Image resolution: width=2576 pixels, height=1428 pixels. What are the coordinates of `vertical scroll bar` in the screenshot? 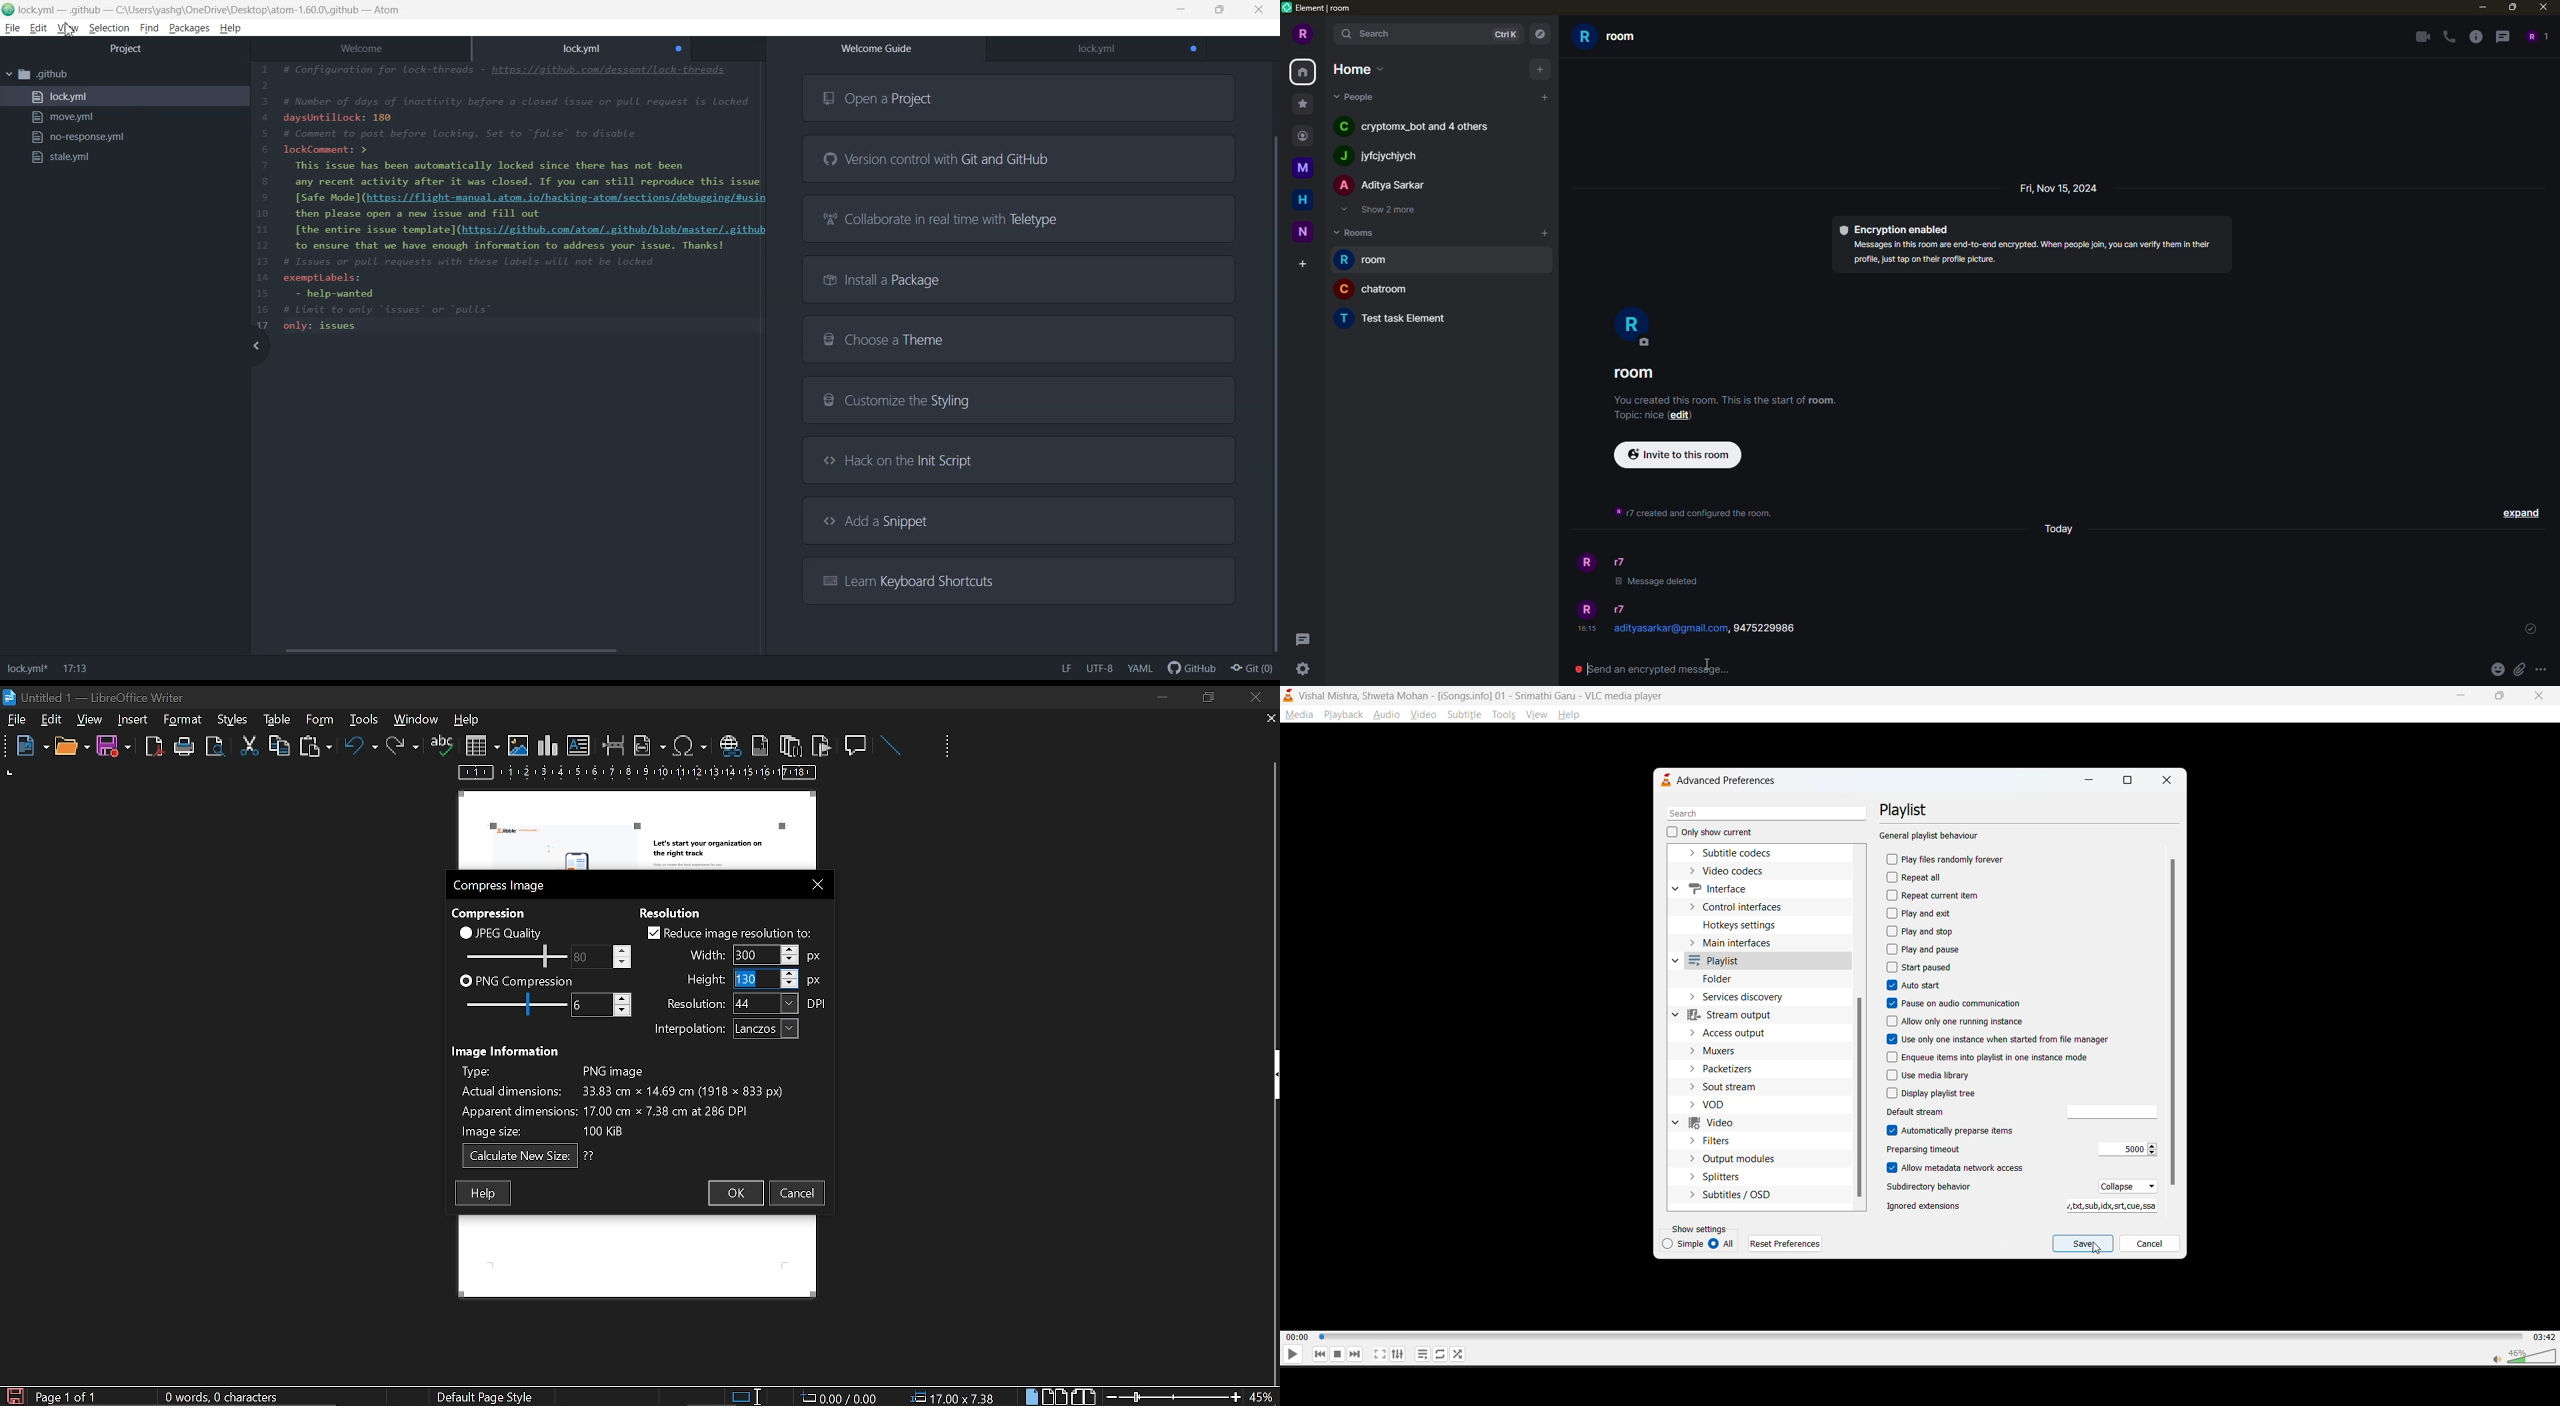 It's located at (1859, 1099).